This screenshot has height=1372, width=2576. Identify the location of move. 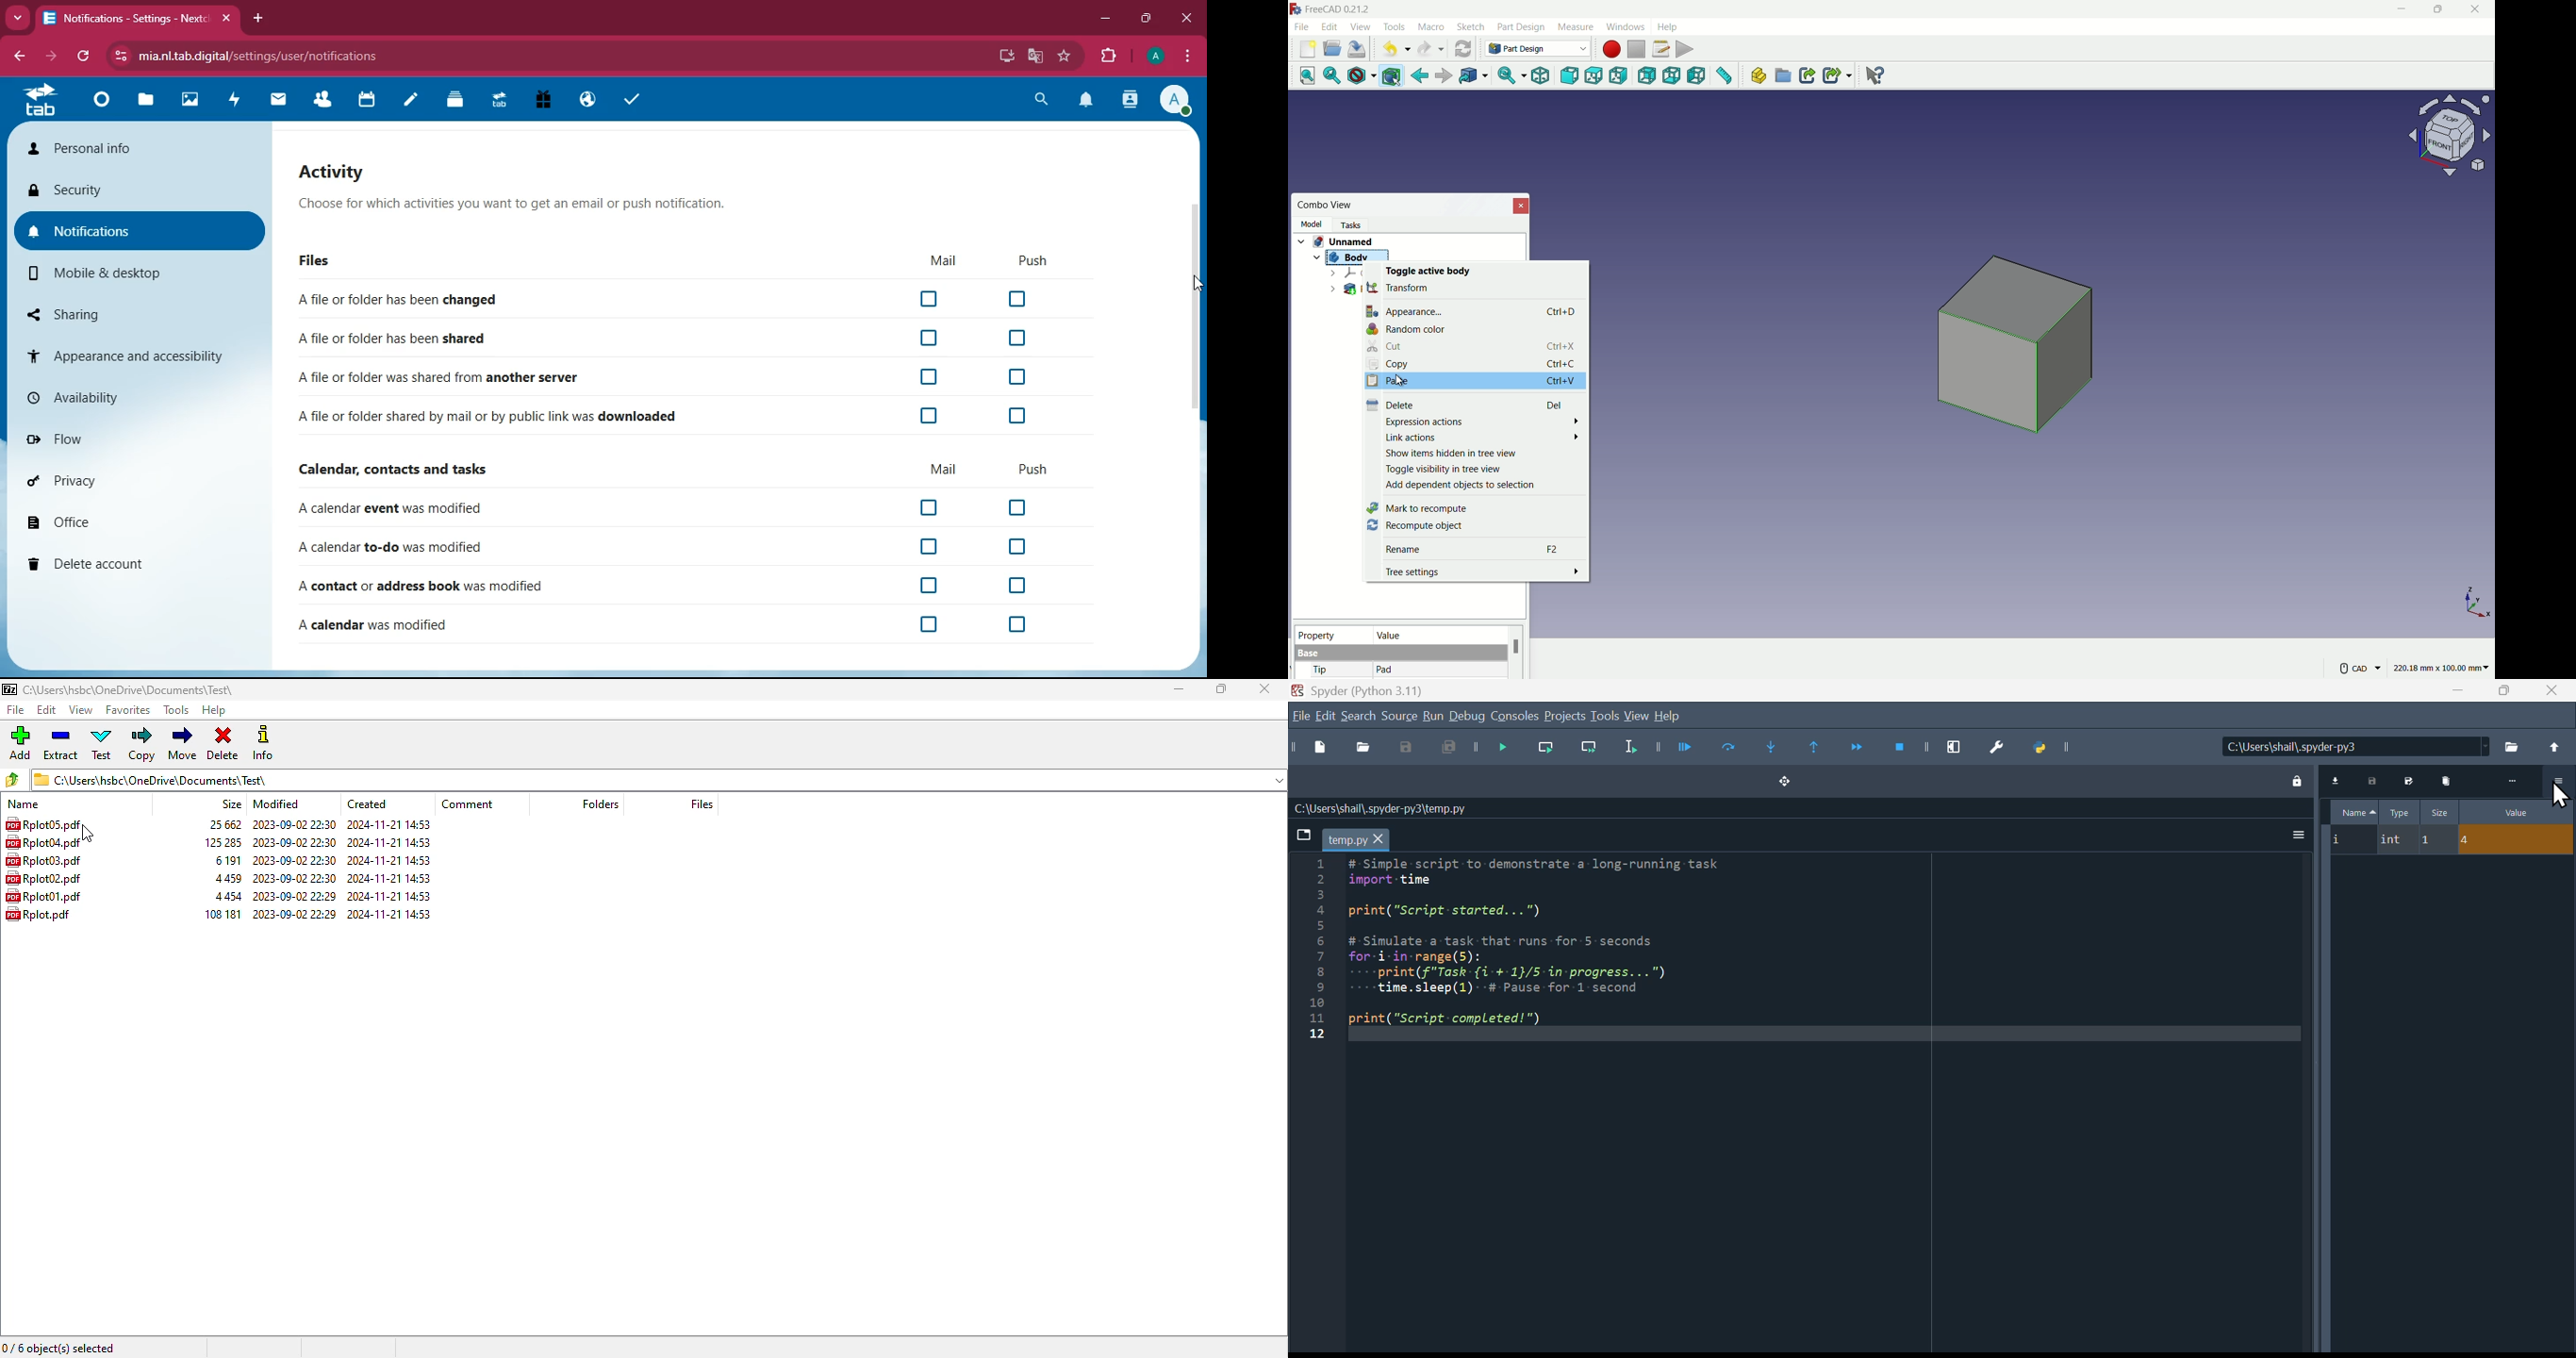
(184, 743).